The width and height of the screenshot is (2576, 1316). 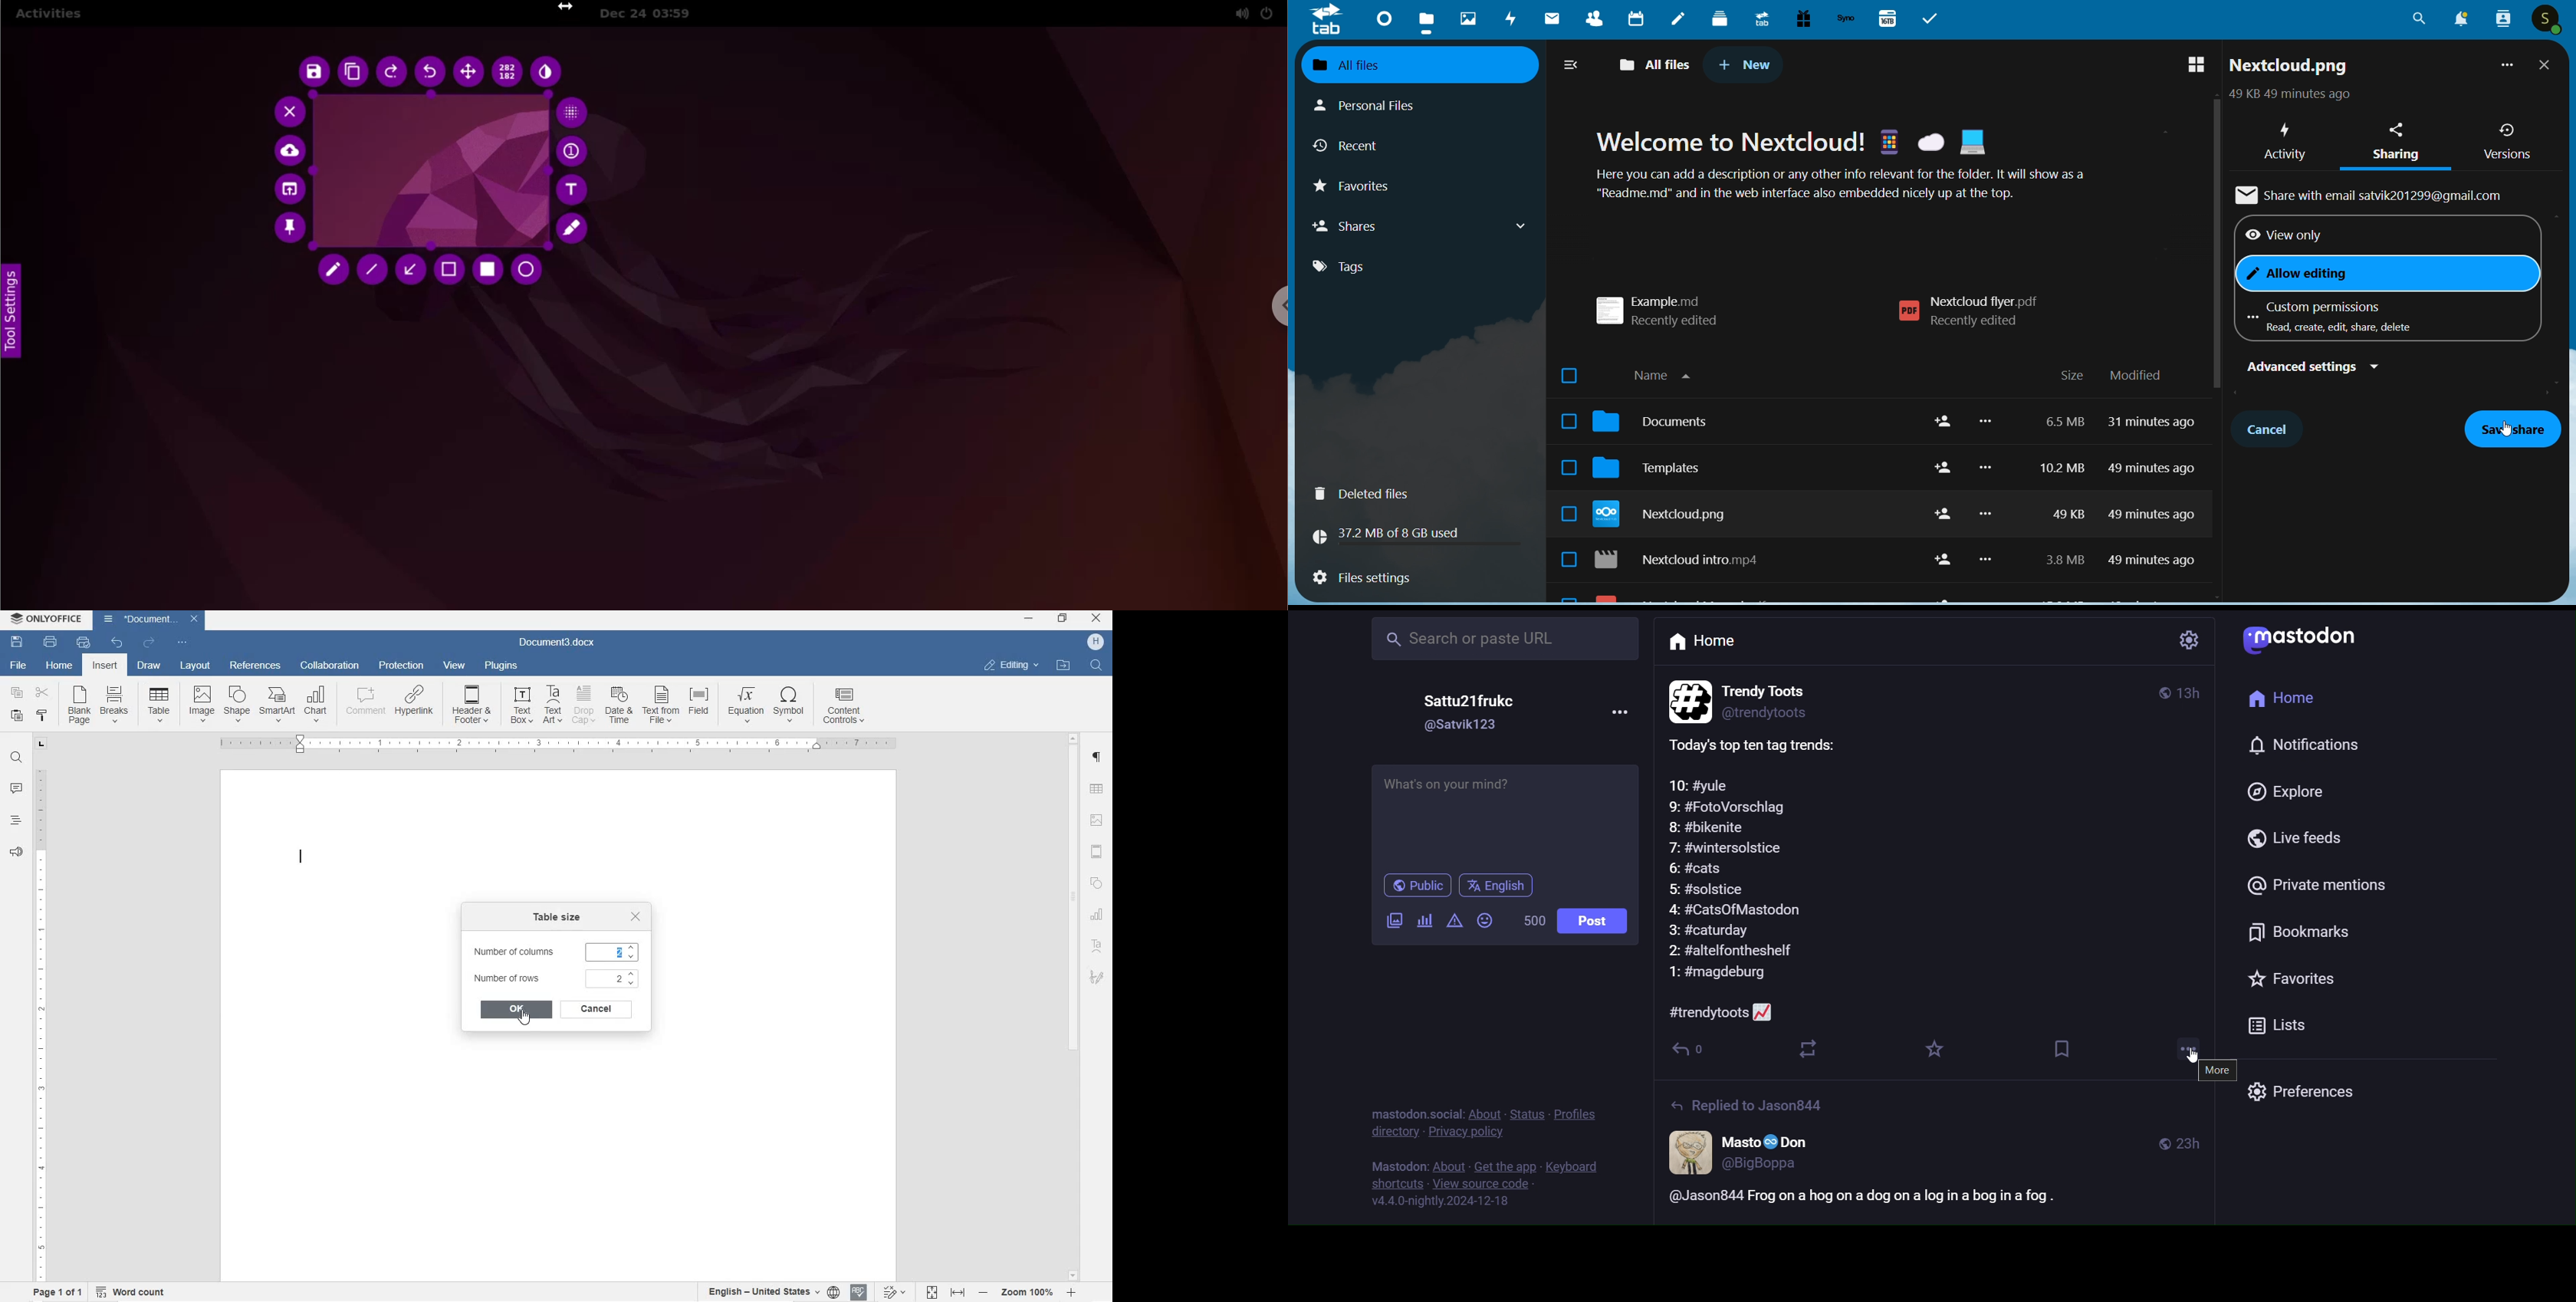 I want to click on nextcloud png, so click(x=2290, y=68).